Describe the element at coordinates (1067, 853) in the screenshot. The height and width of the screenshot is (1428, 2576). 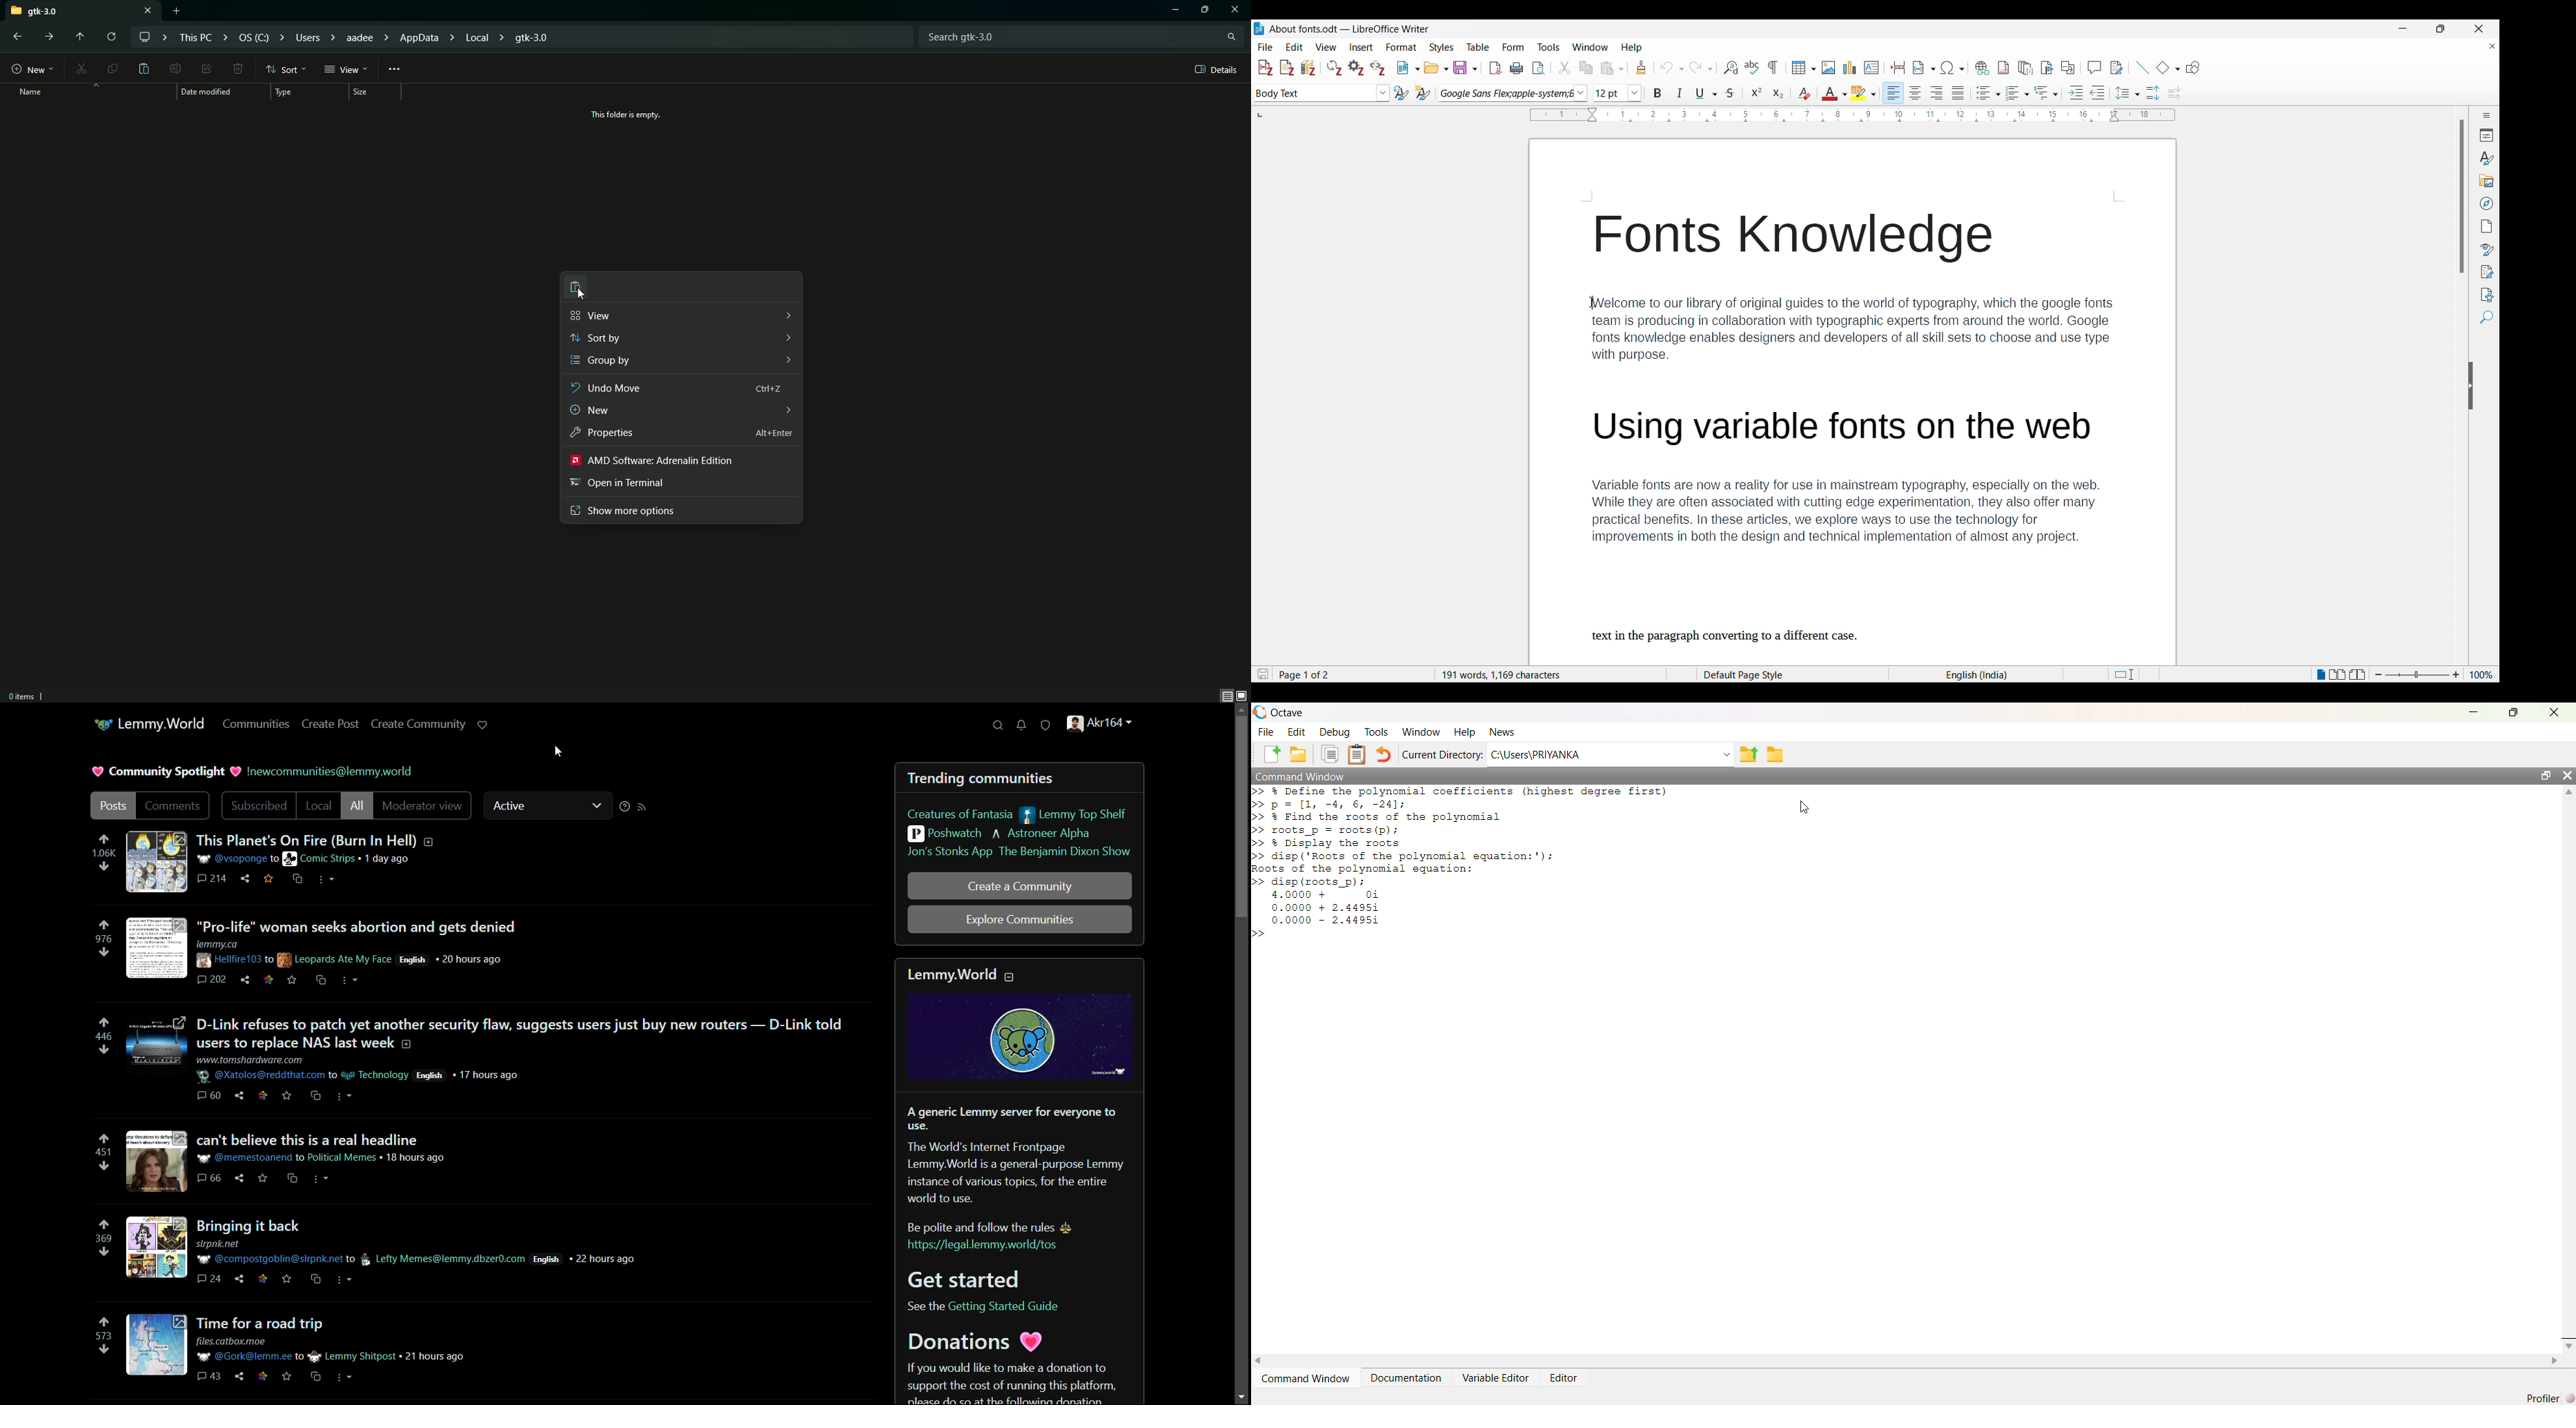
I see `the benjamin dixon show` at that location.